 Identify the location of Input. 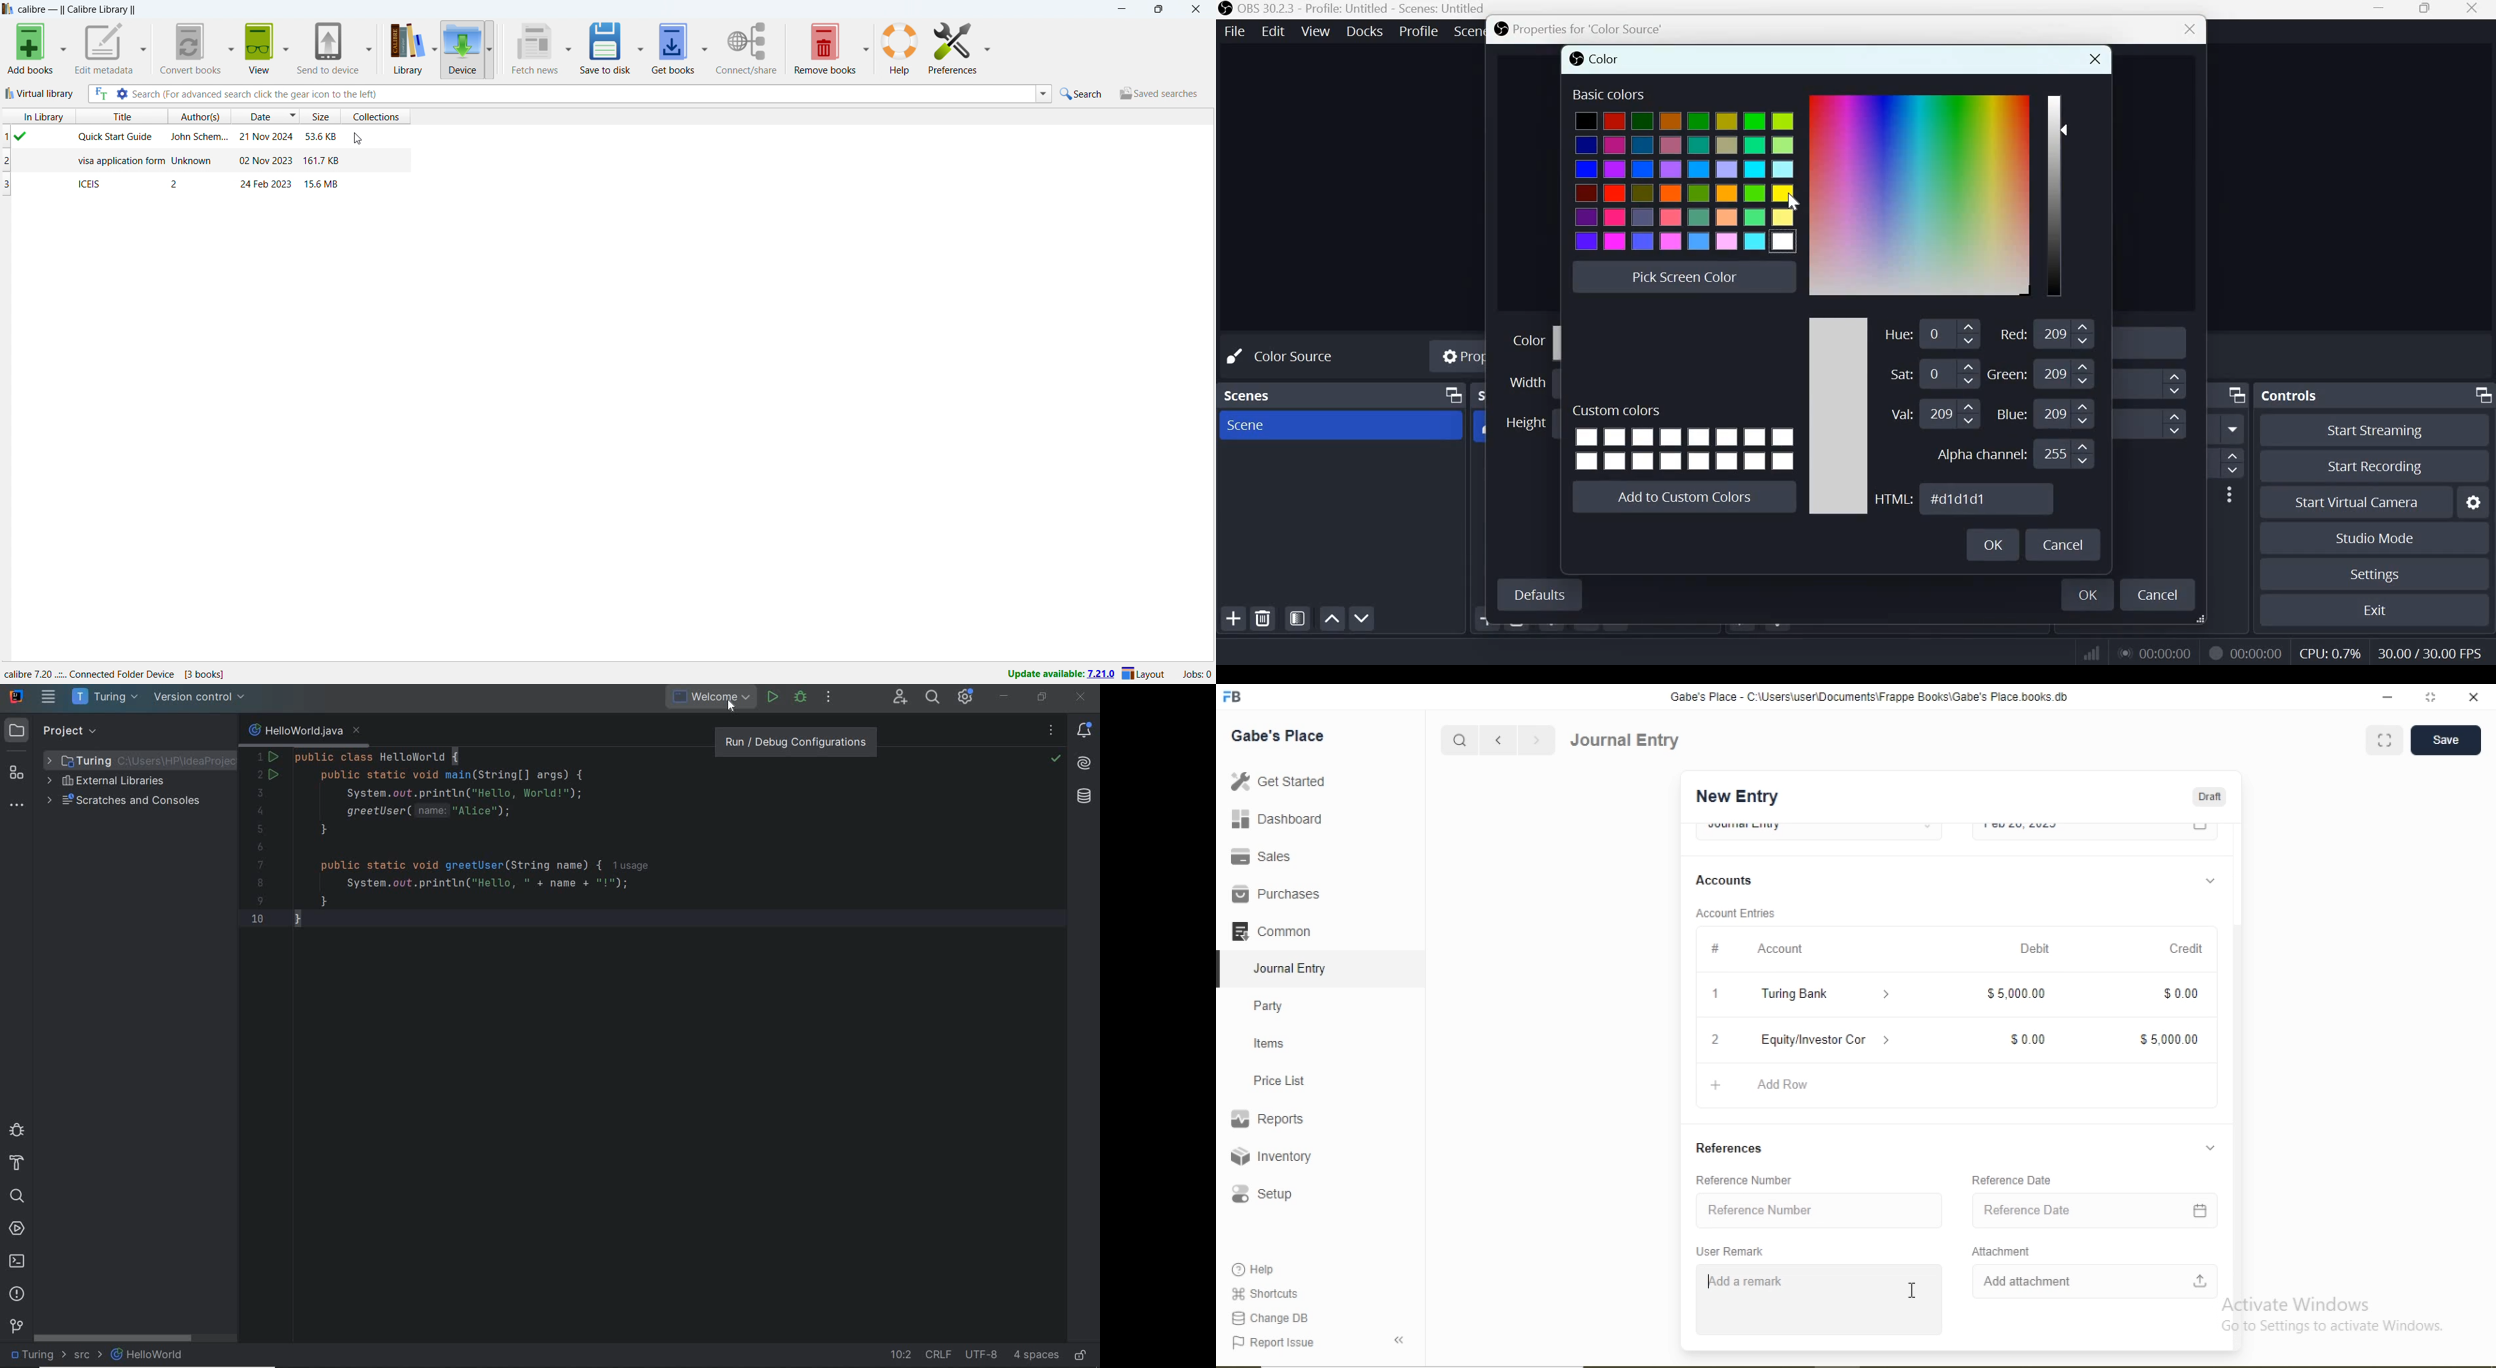
(2067, 455).